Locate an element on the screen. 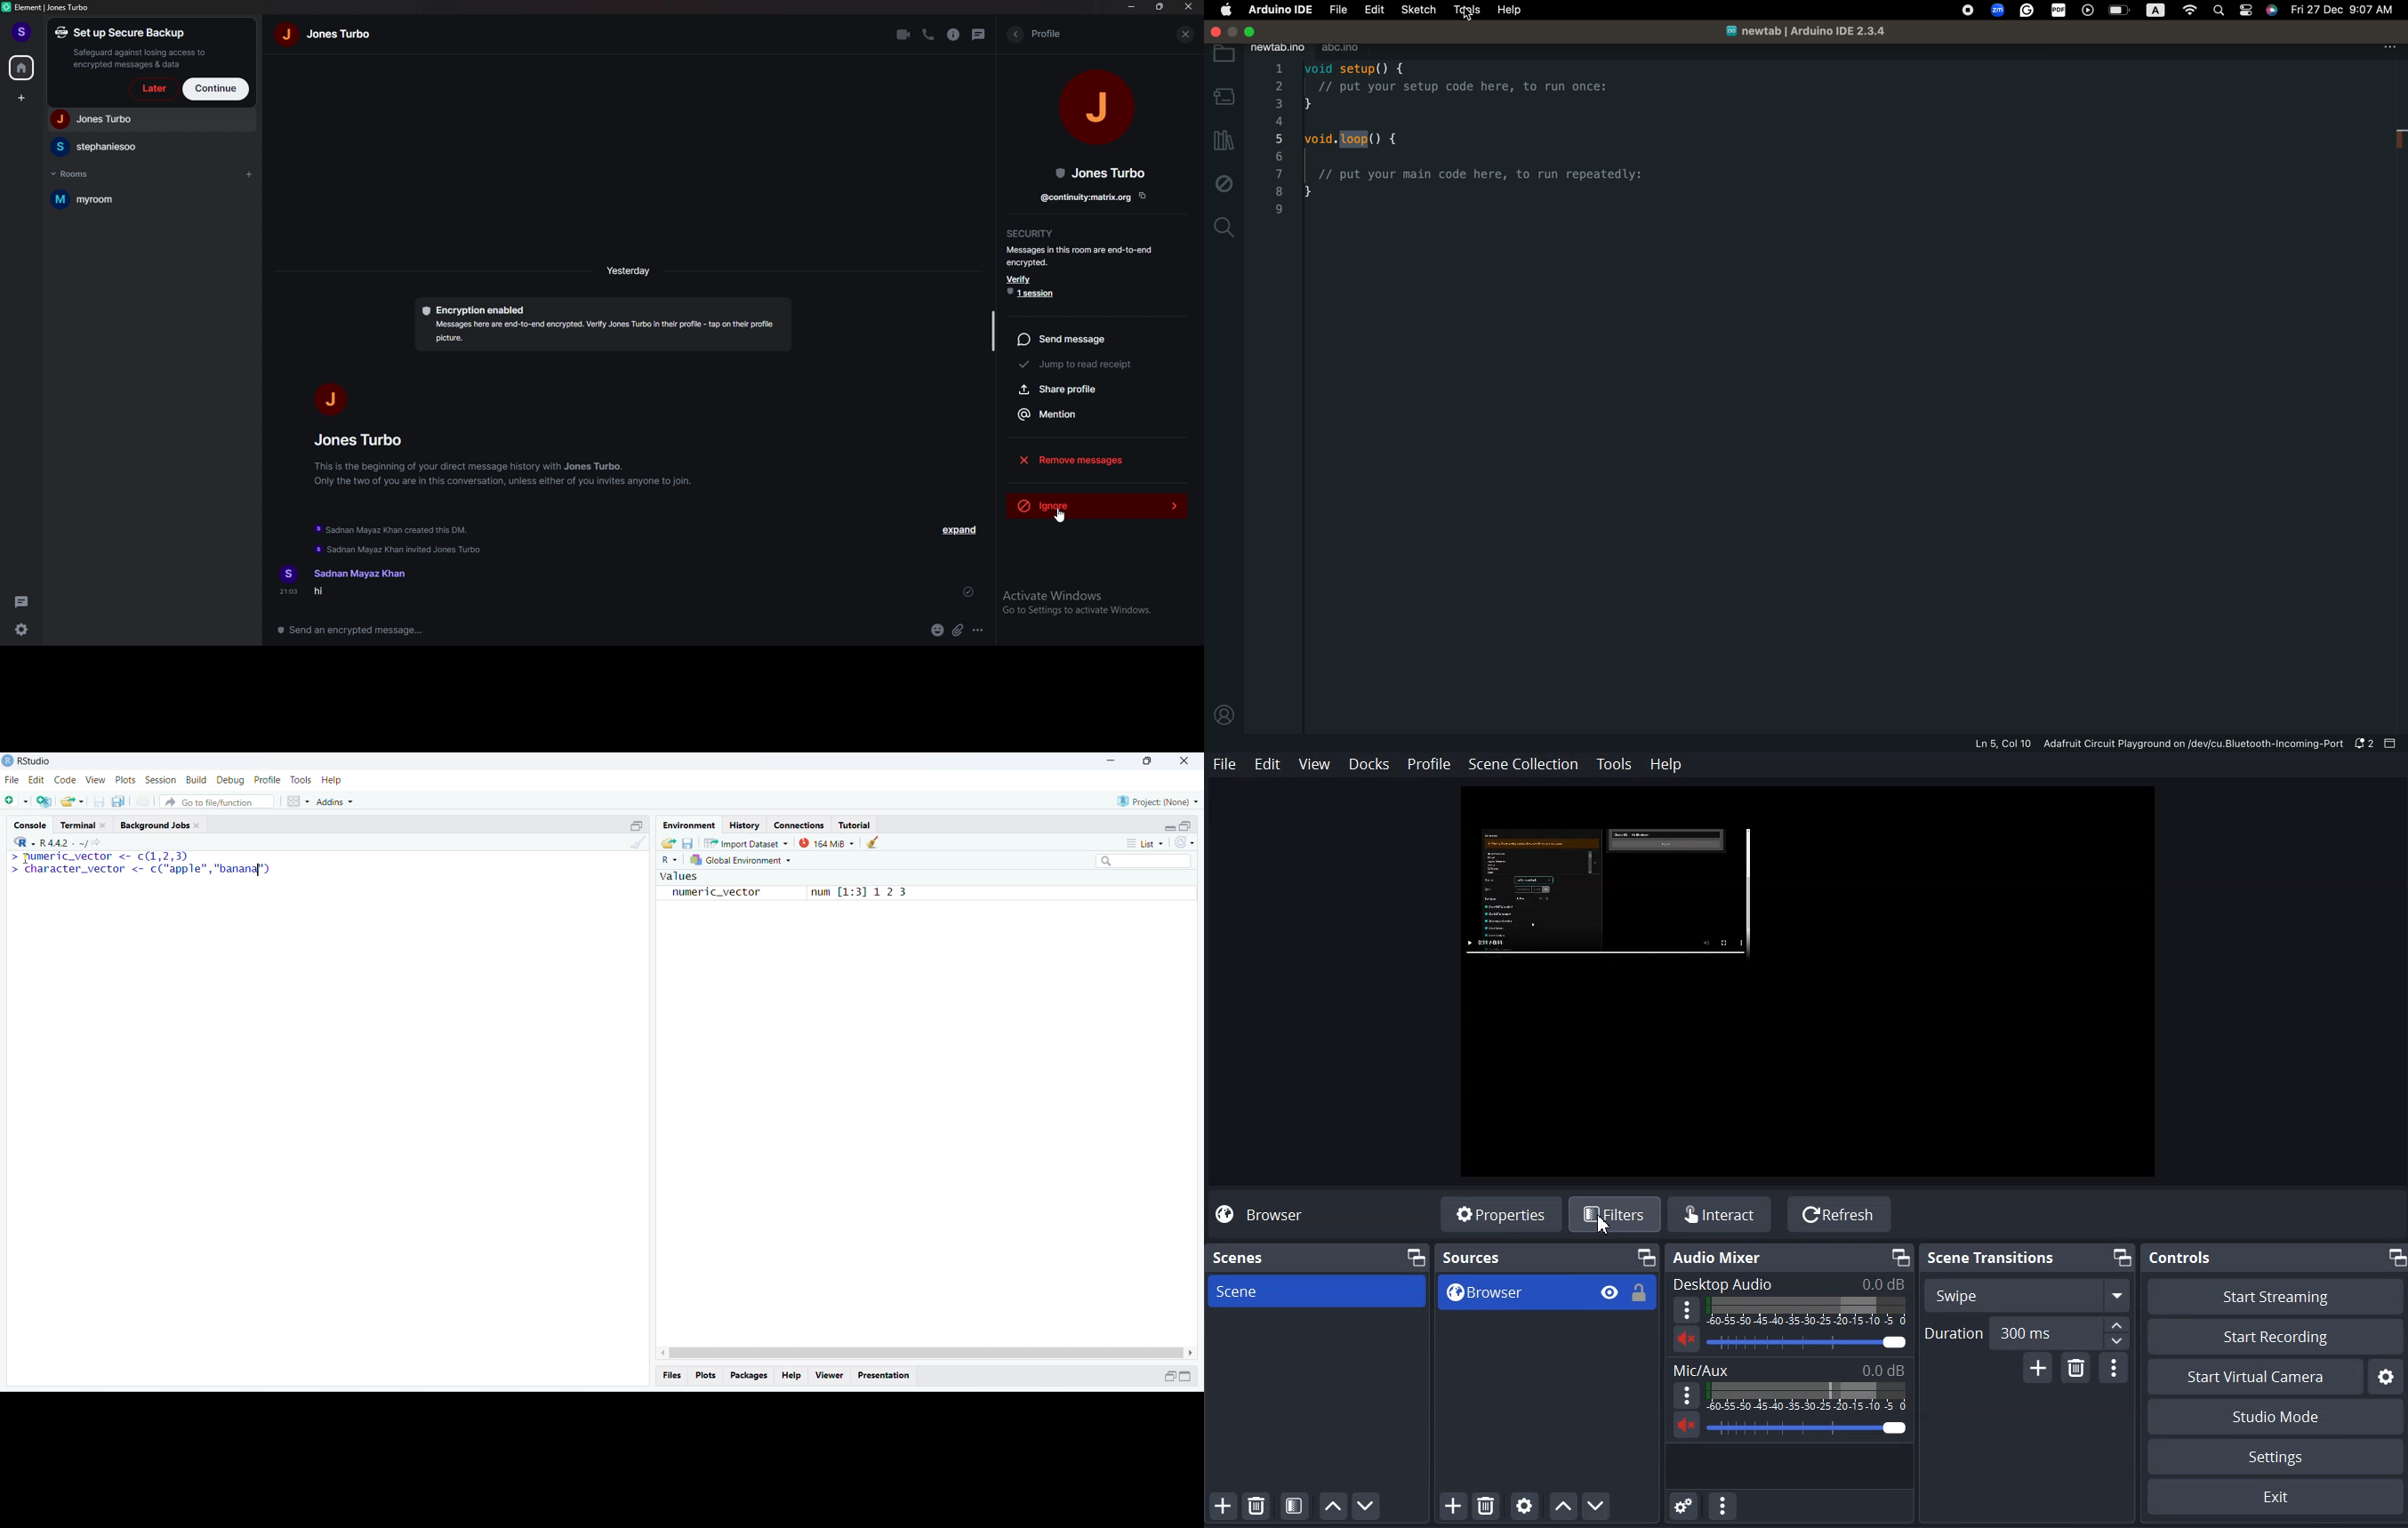  Session is located at coordinates (161, 780).